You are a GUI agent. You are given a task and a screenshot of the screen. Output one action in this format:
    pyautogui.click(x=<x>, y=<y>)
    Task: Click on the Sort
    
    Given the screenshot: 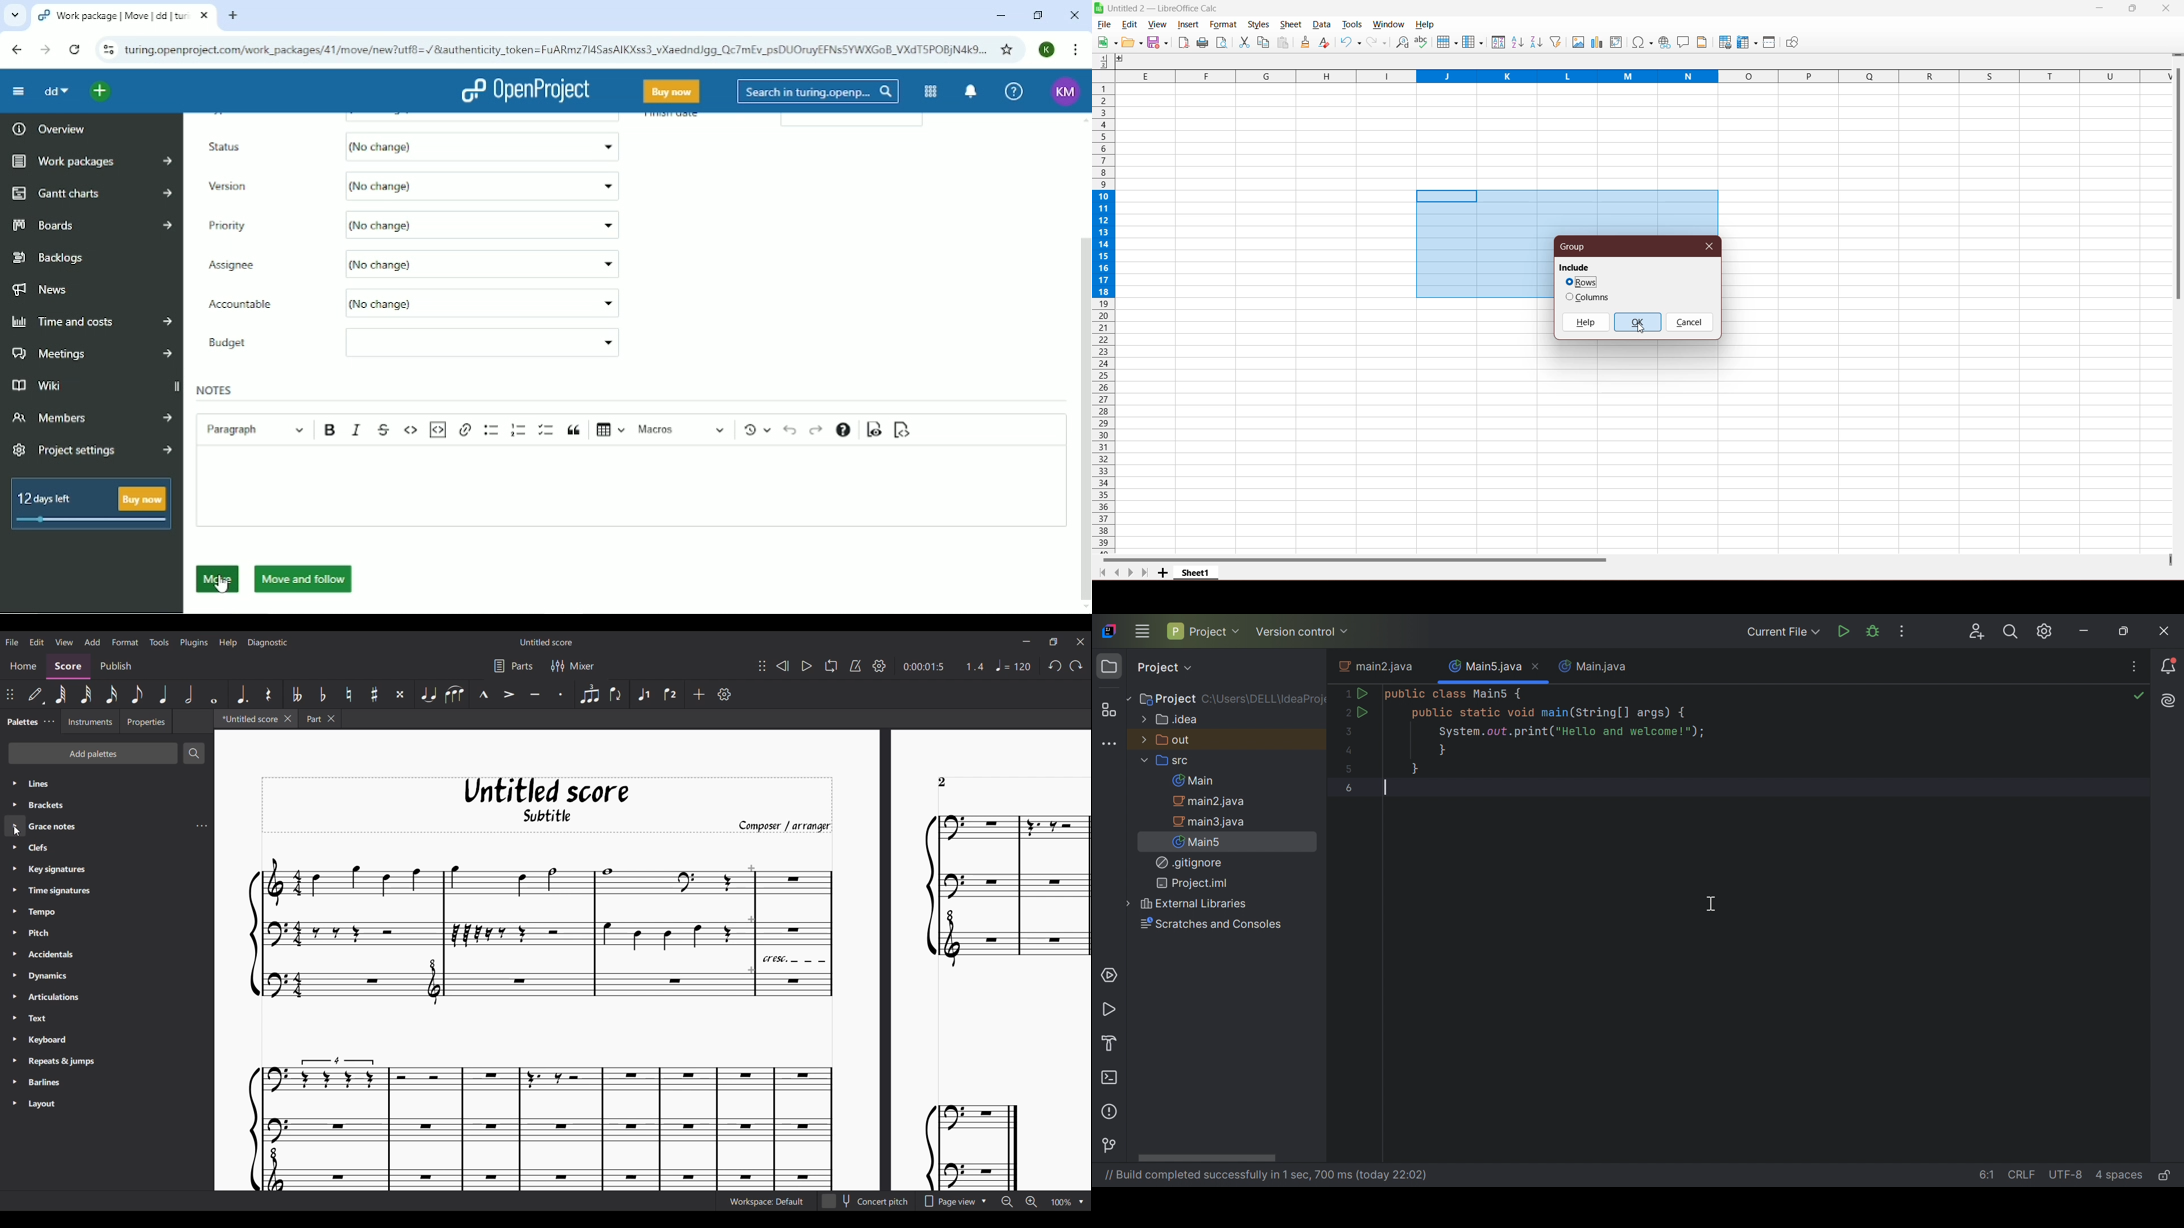 What is the action you would take?
    pyautogui.click(x=1497, y=42)
    